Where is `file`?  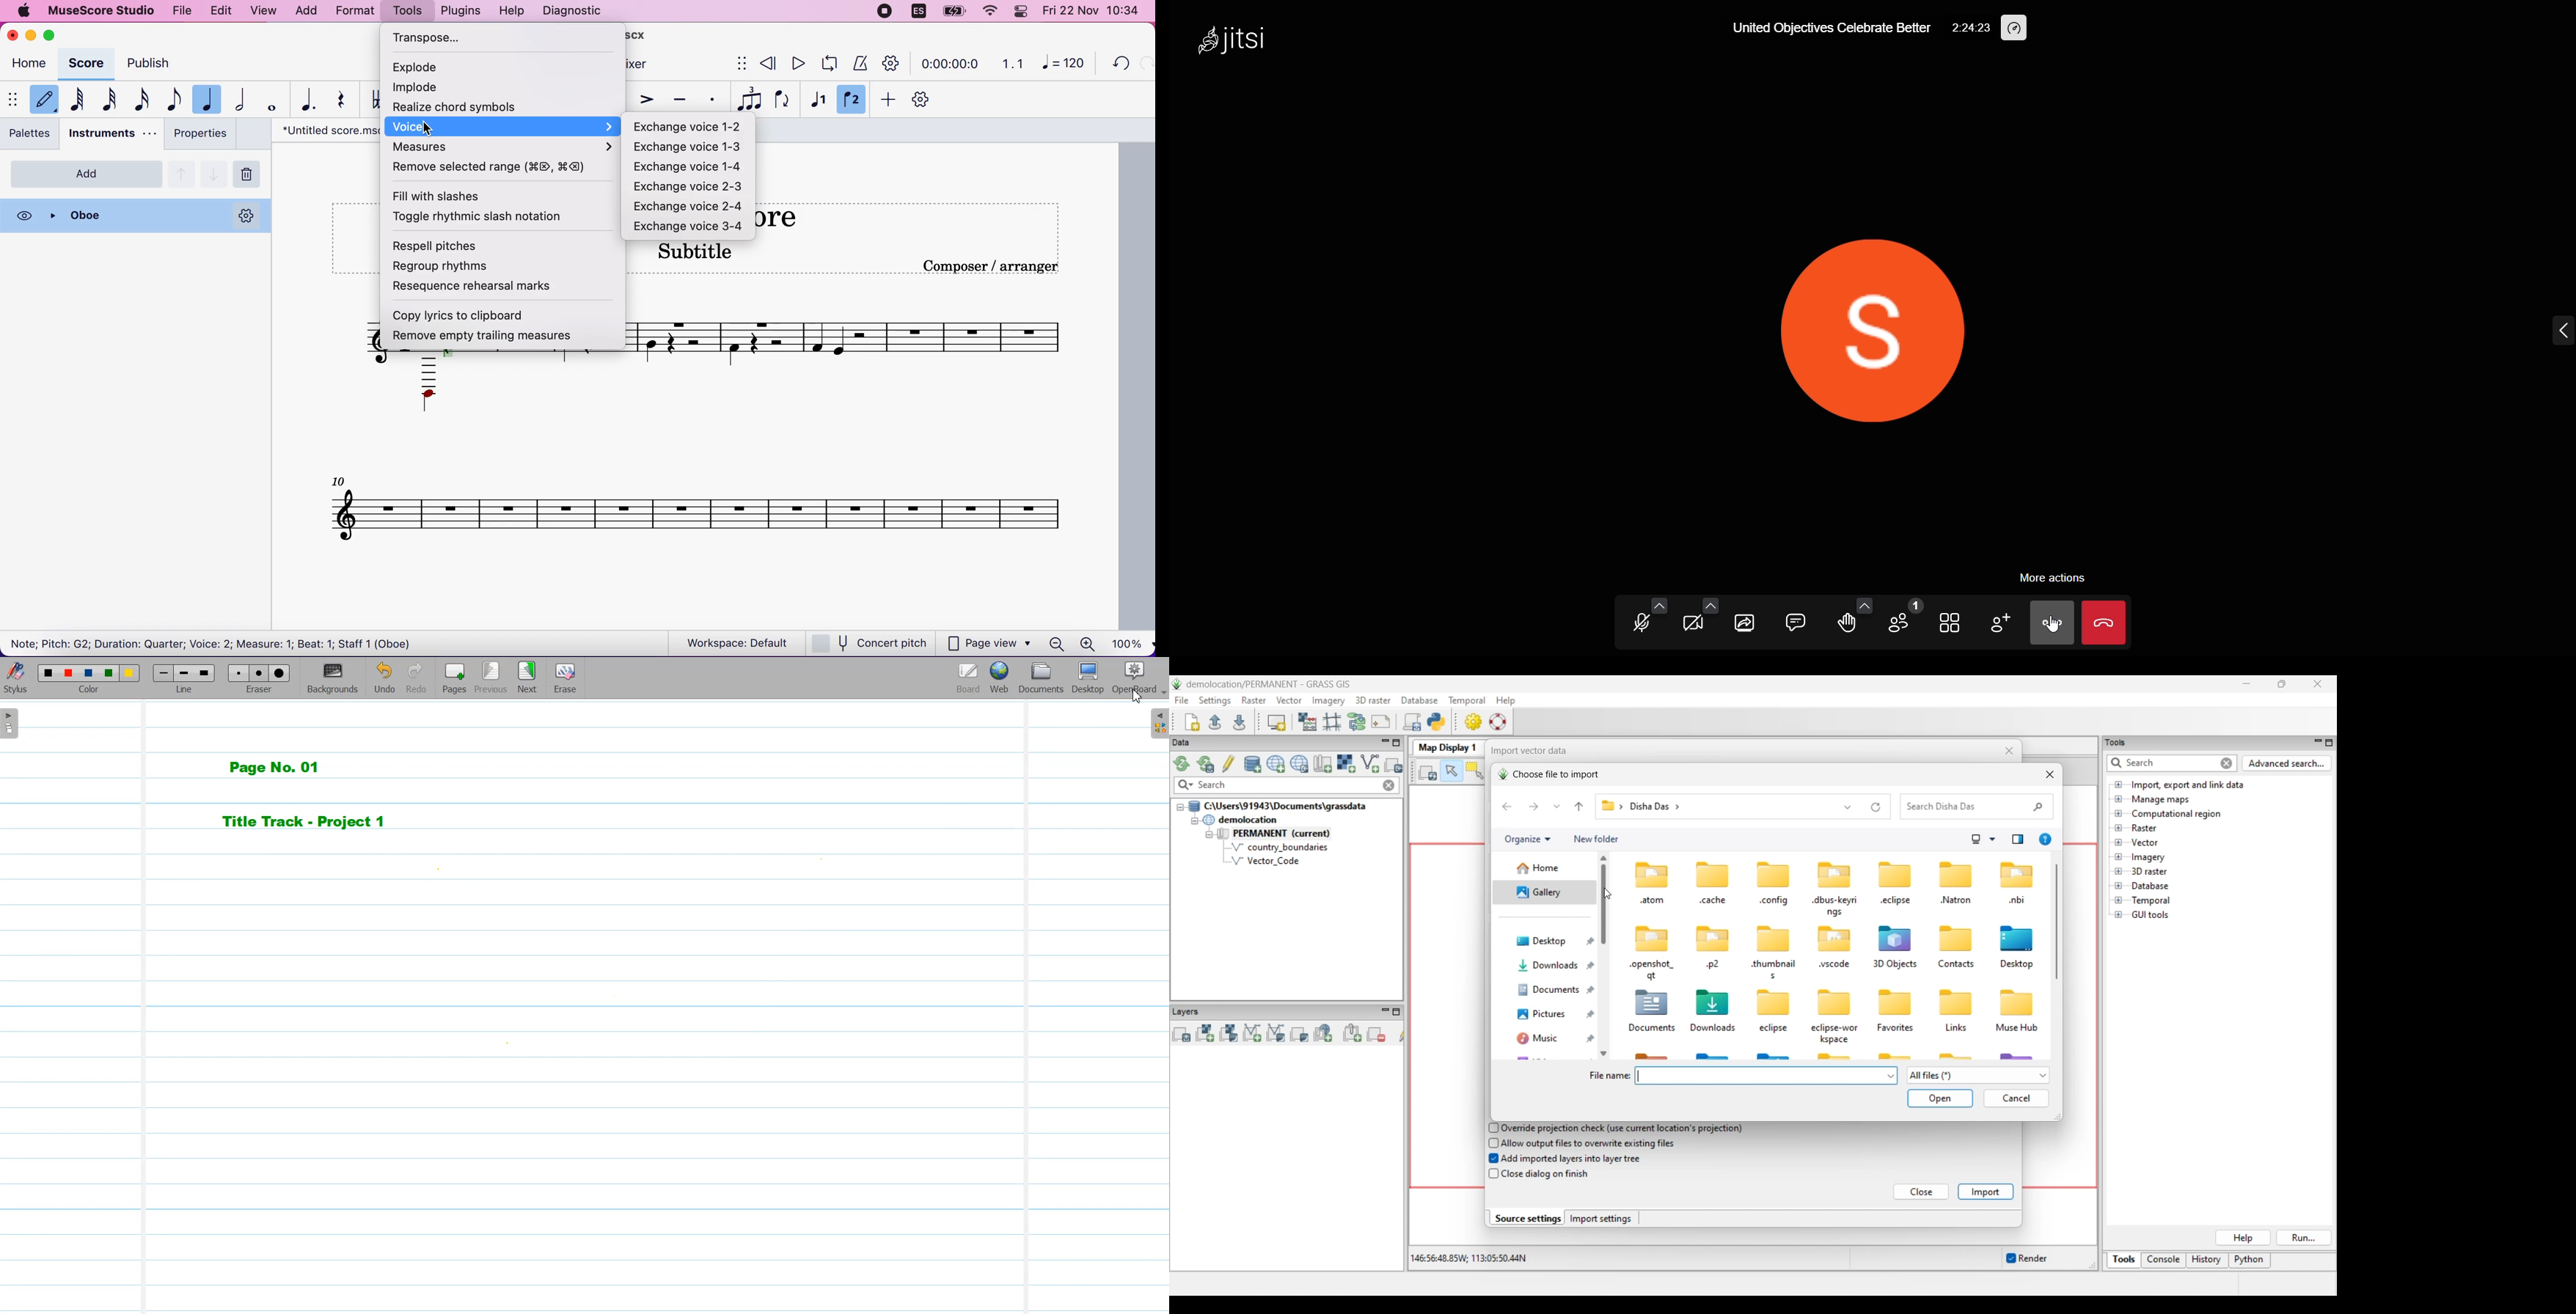
file is located at coordinates (183, 12).